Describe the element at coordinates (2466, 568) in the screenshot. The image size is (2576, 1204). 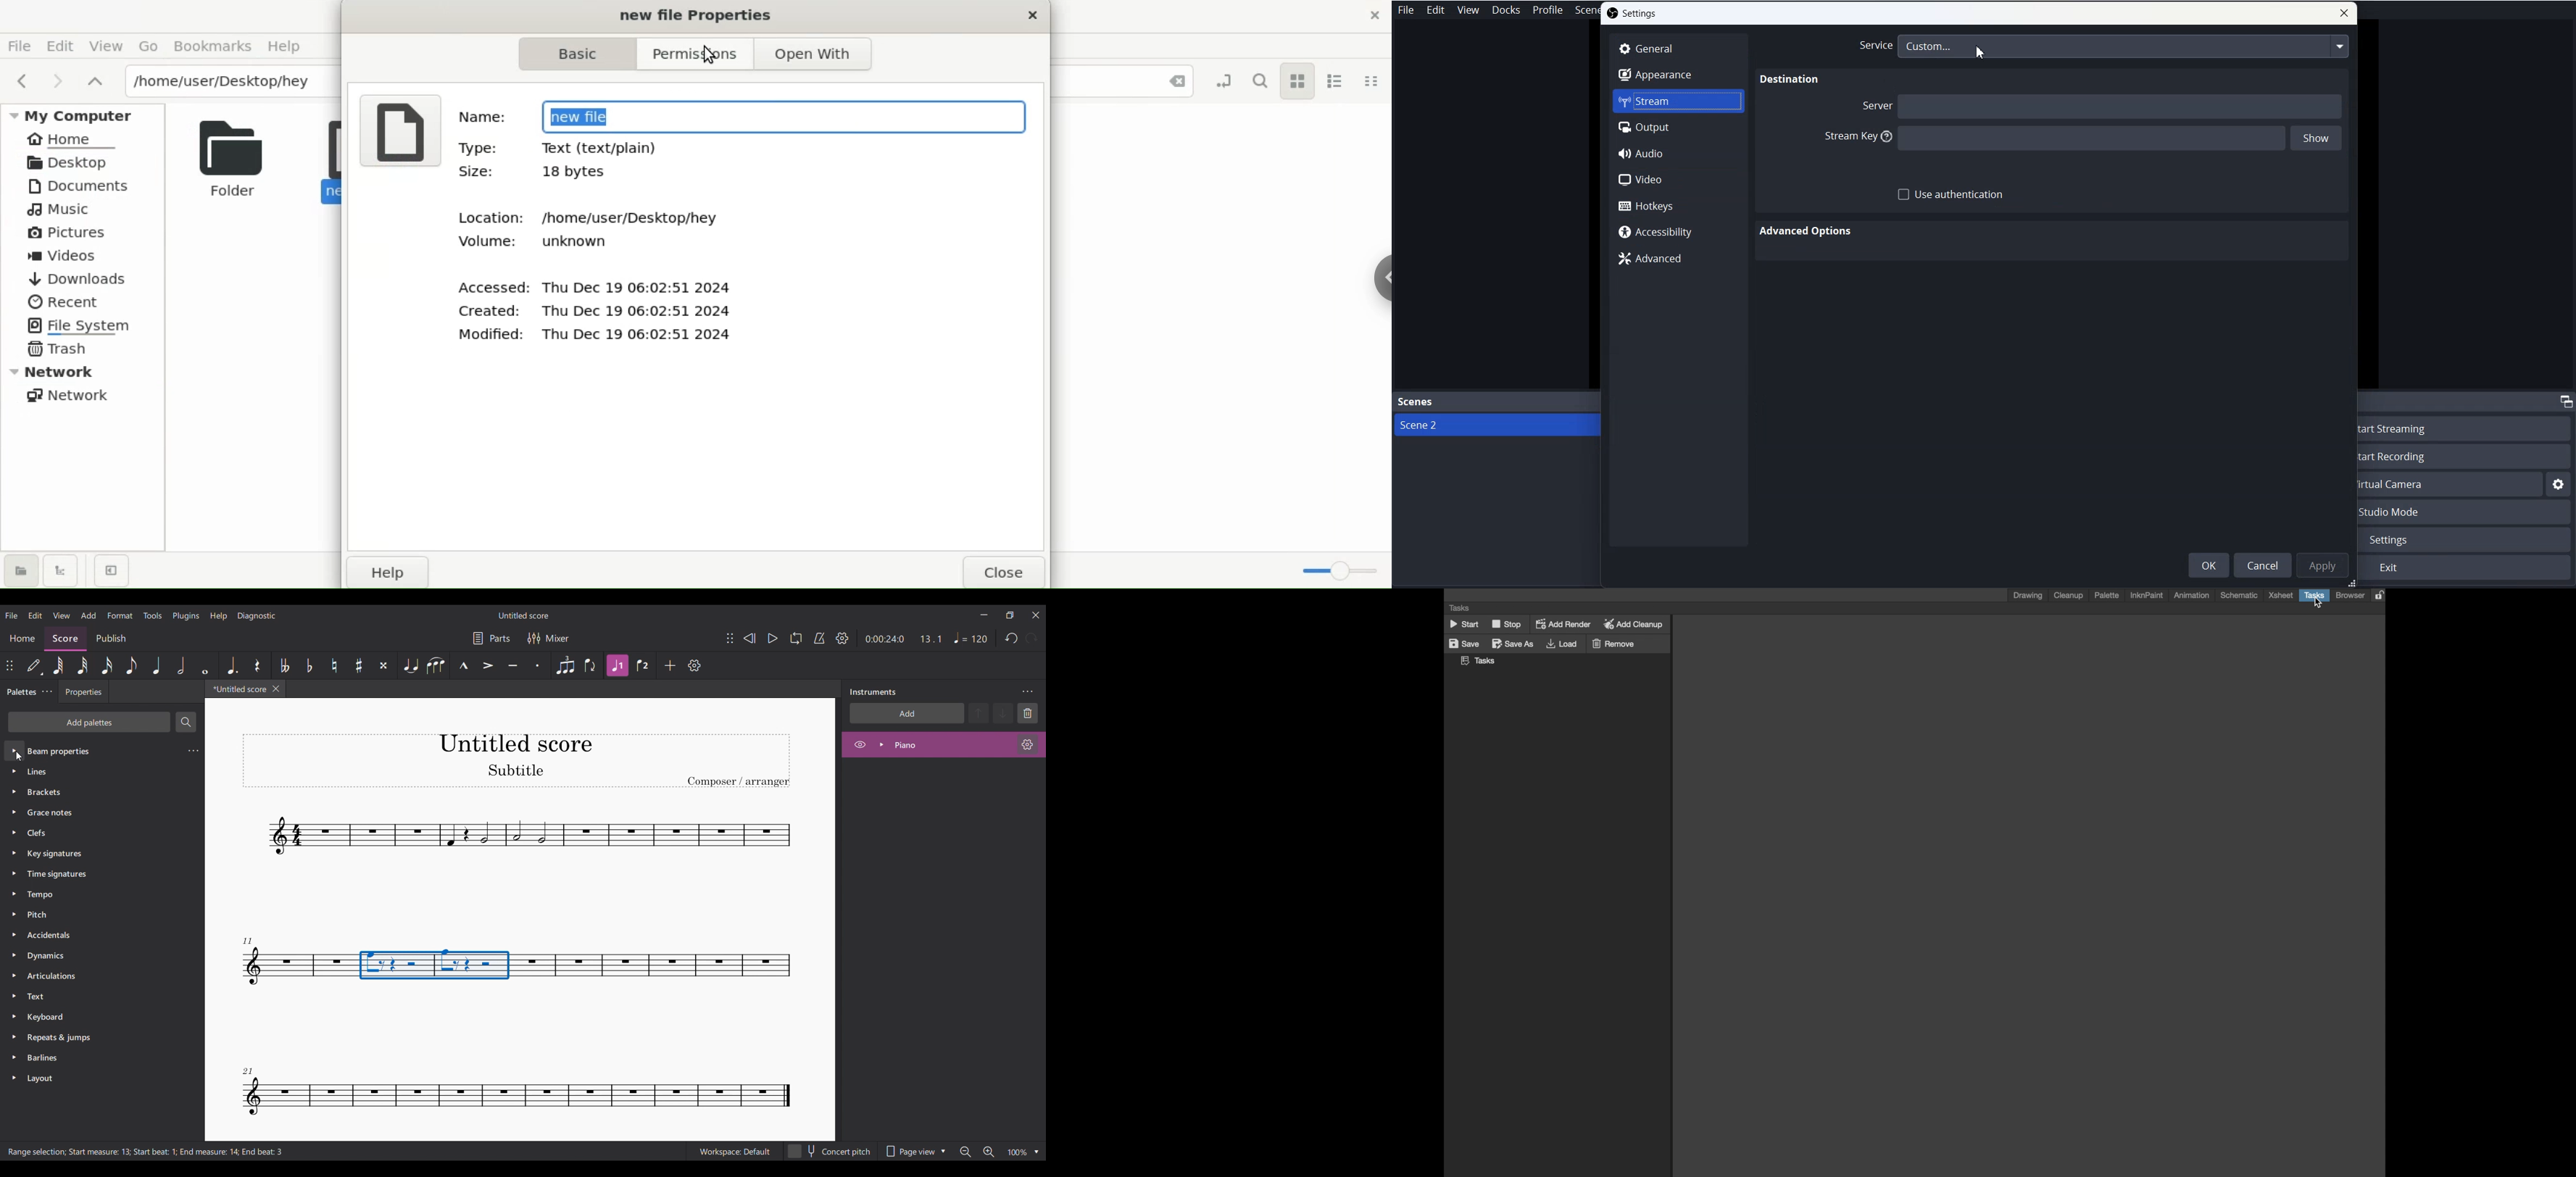
I see `Exit` at that location.